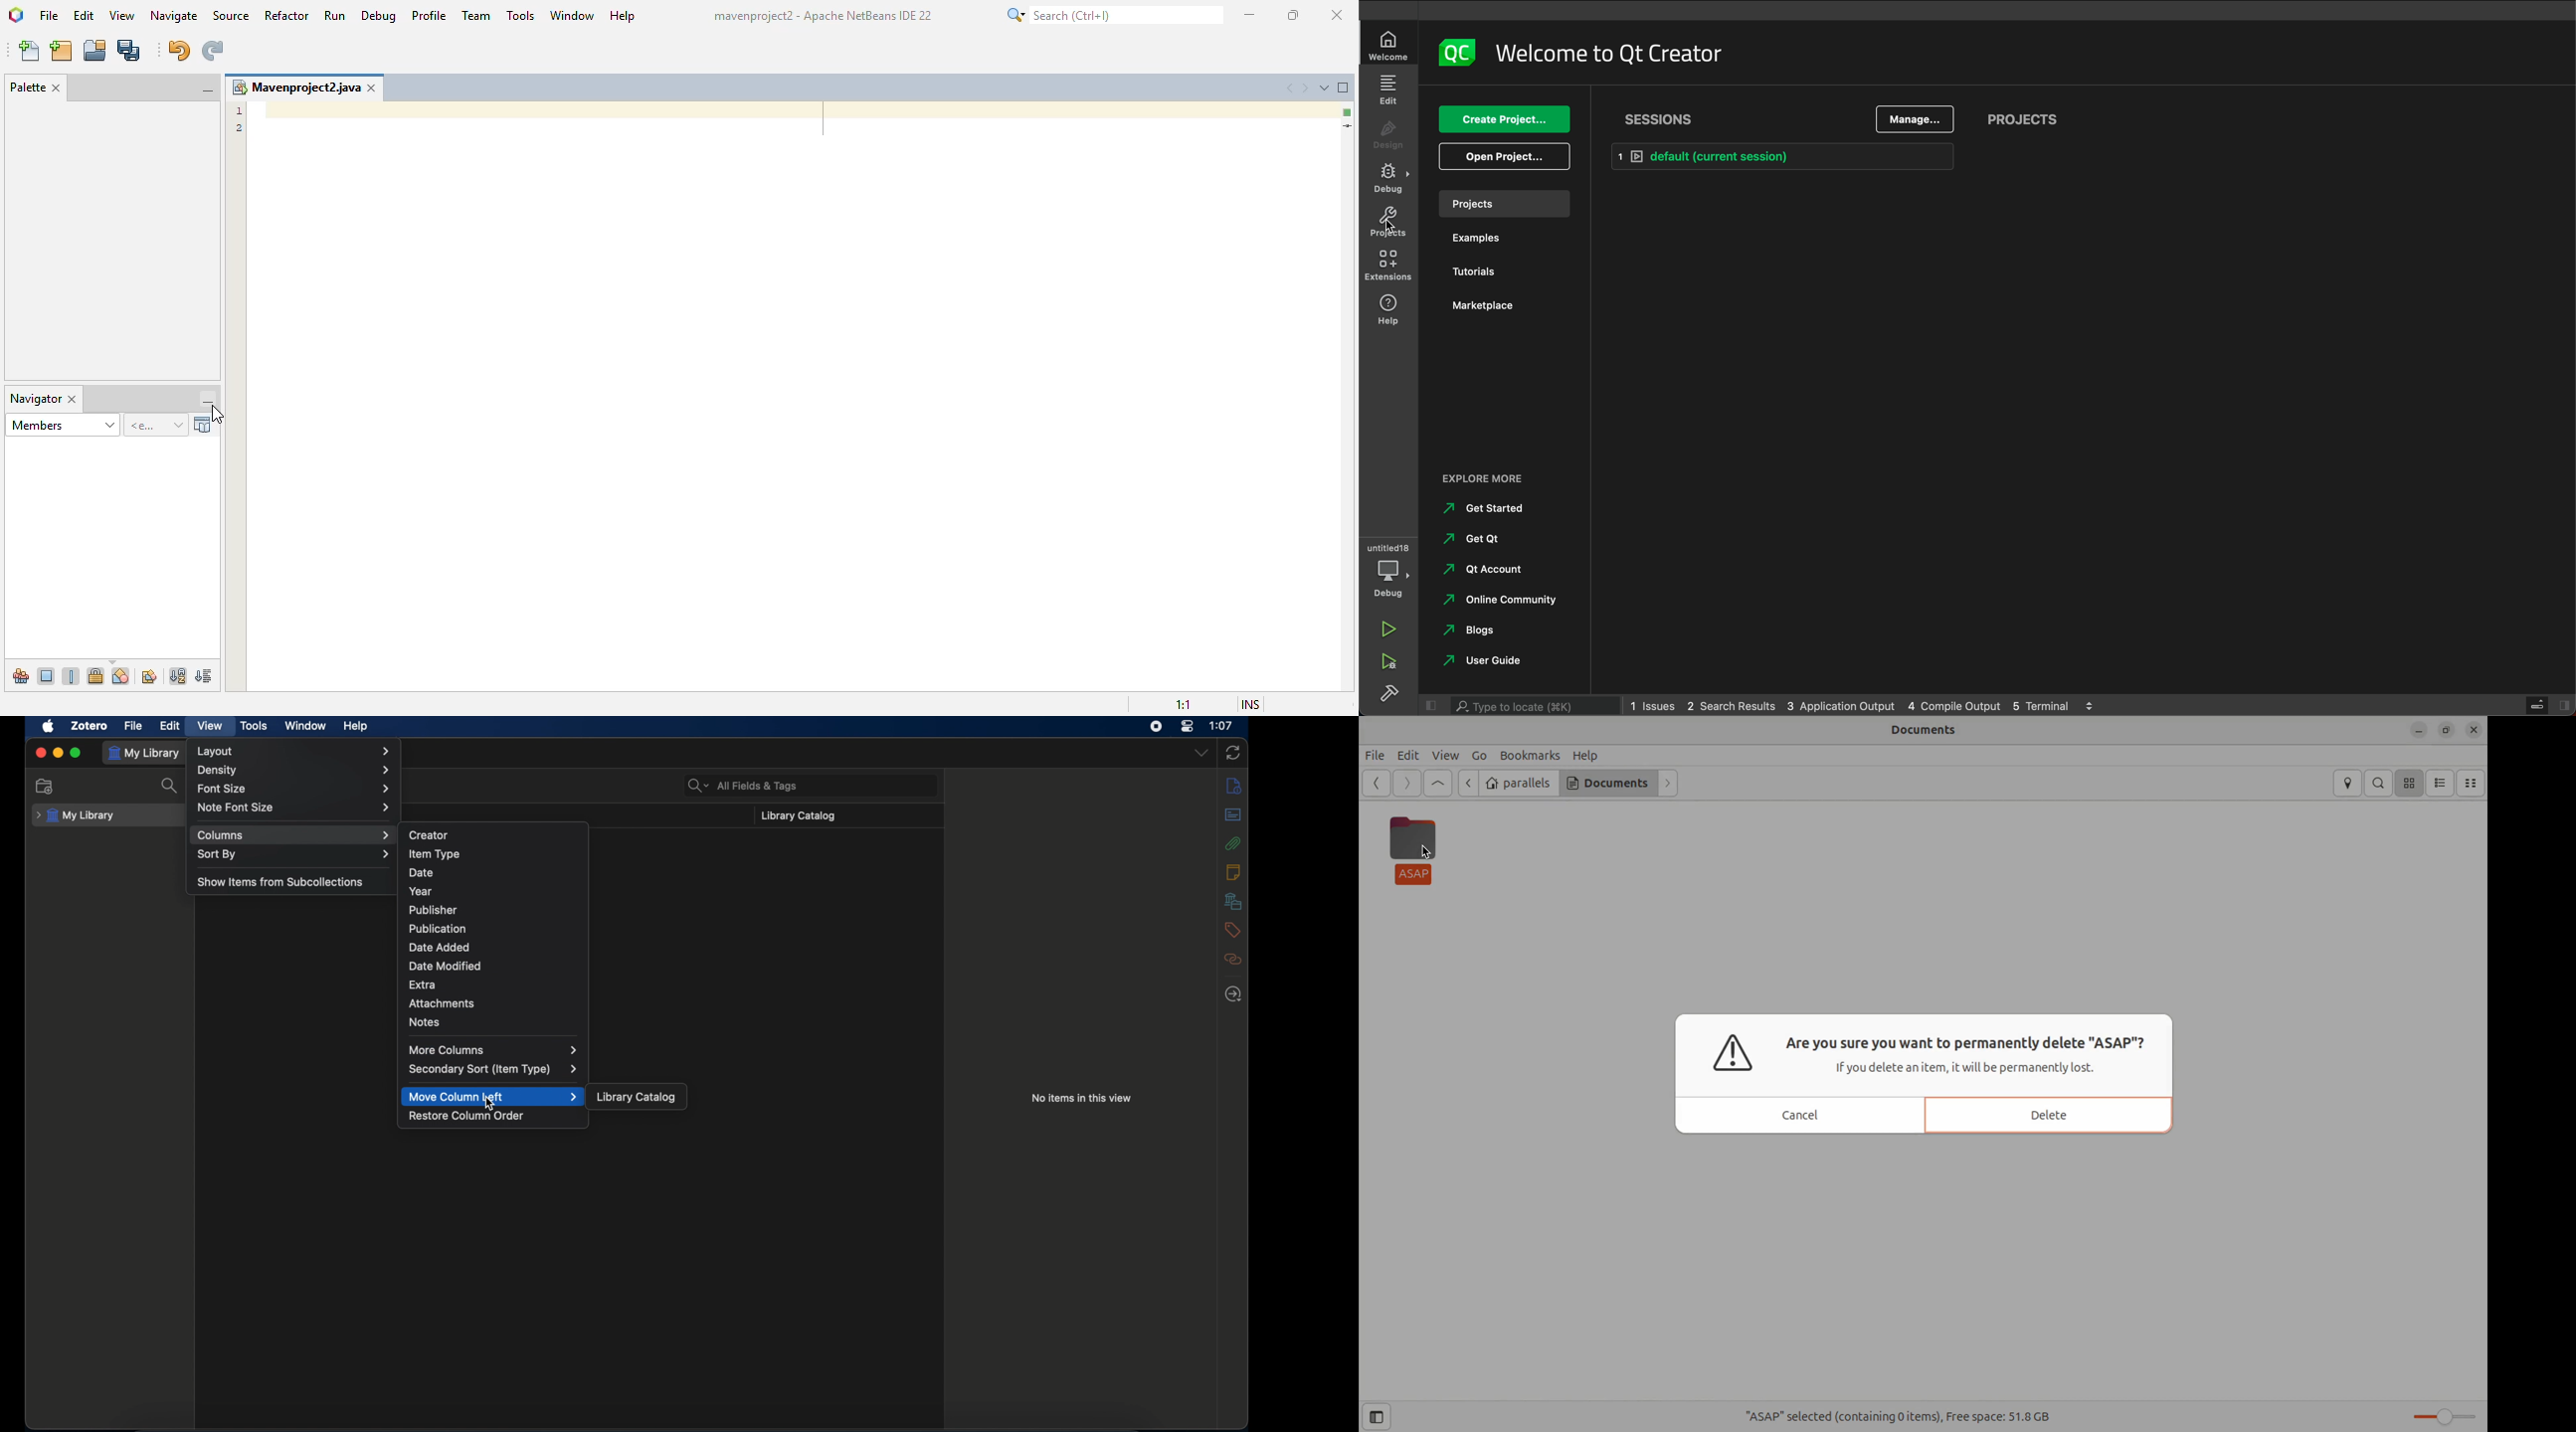 The width and height of the screenshot is (2576, 1456). Describe the element at coordinates (1233, 900) in the screenshot. I see `libraries` at that location.